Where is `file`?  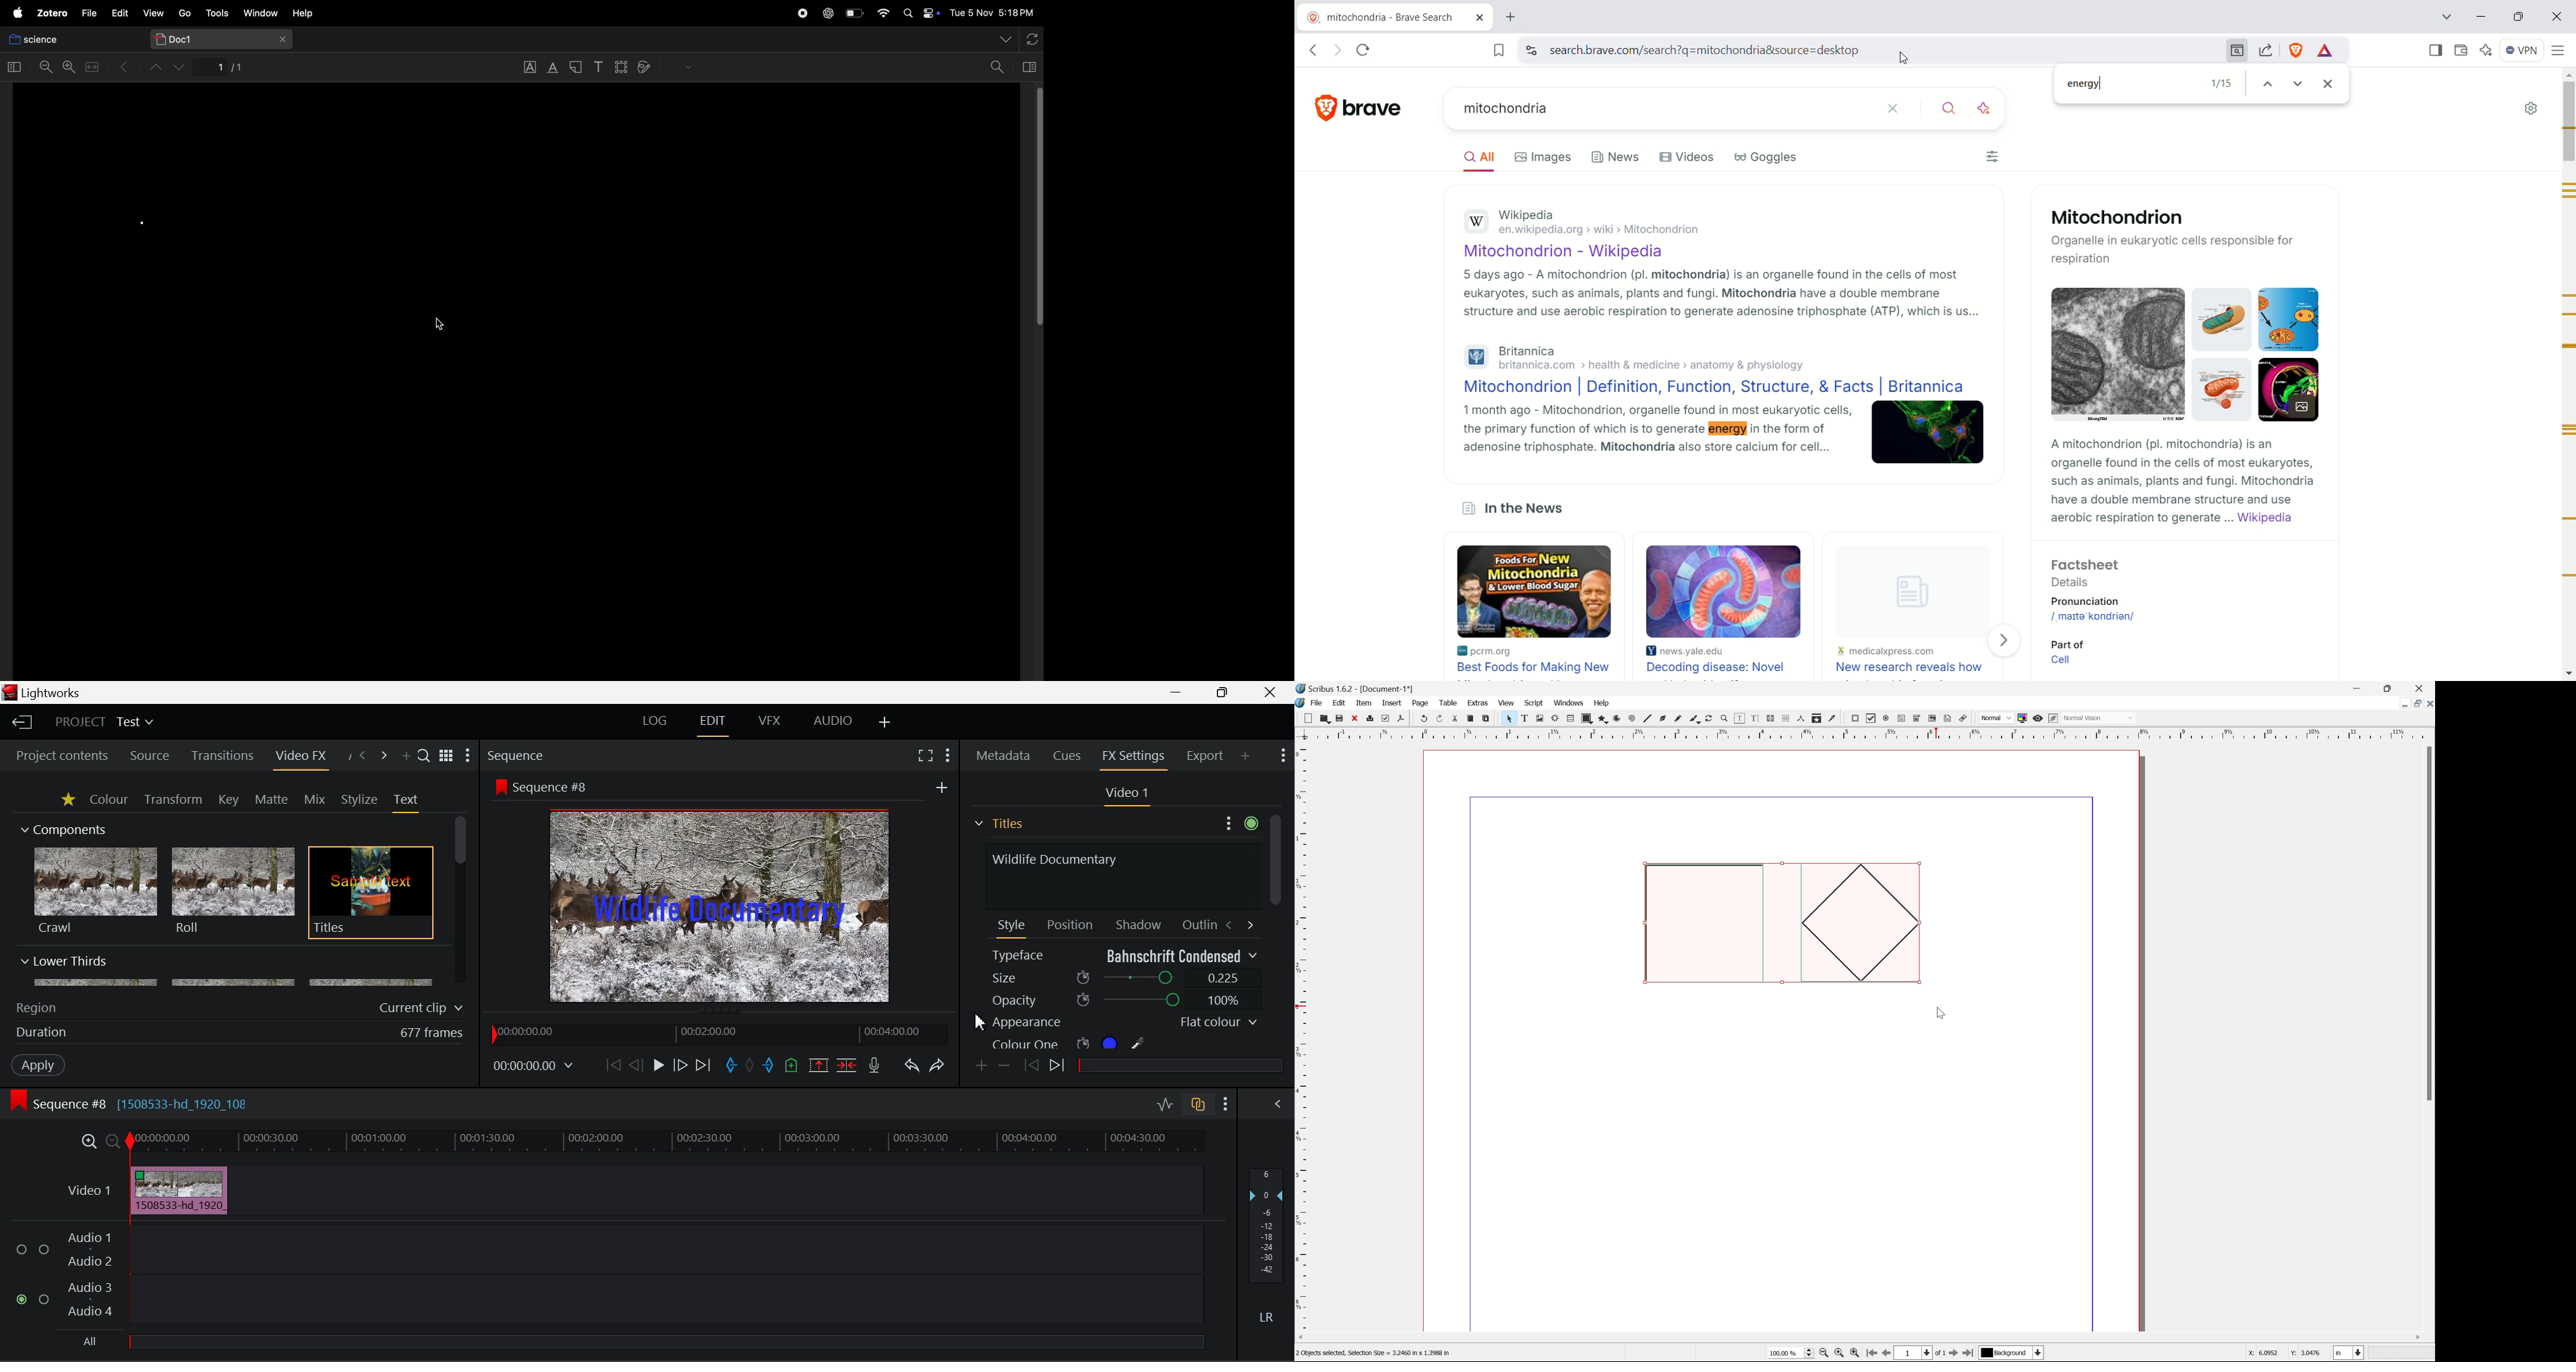 file is located at coordinates (89, 13).